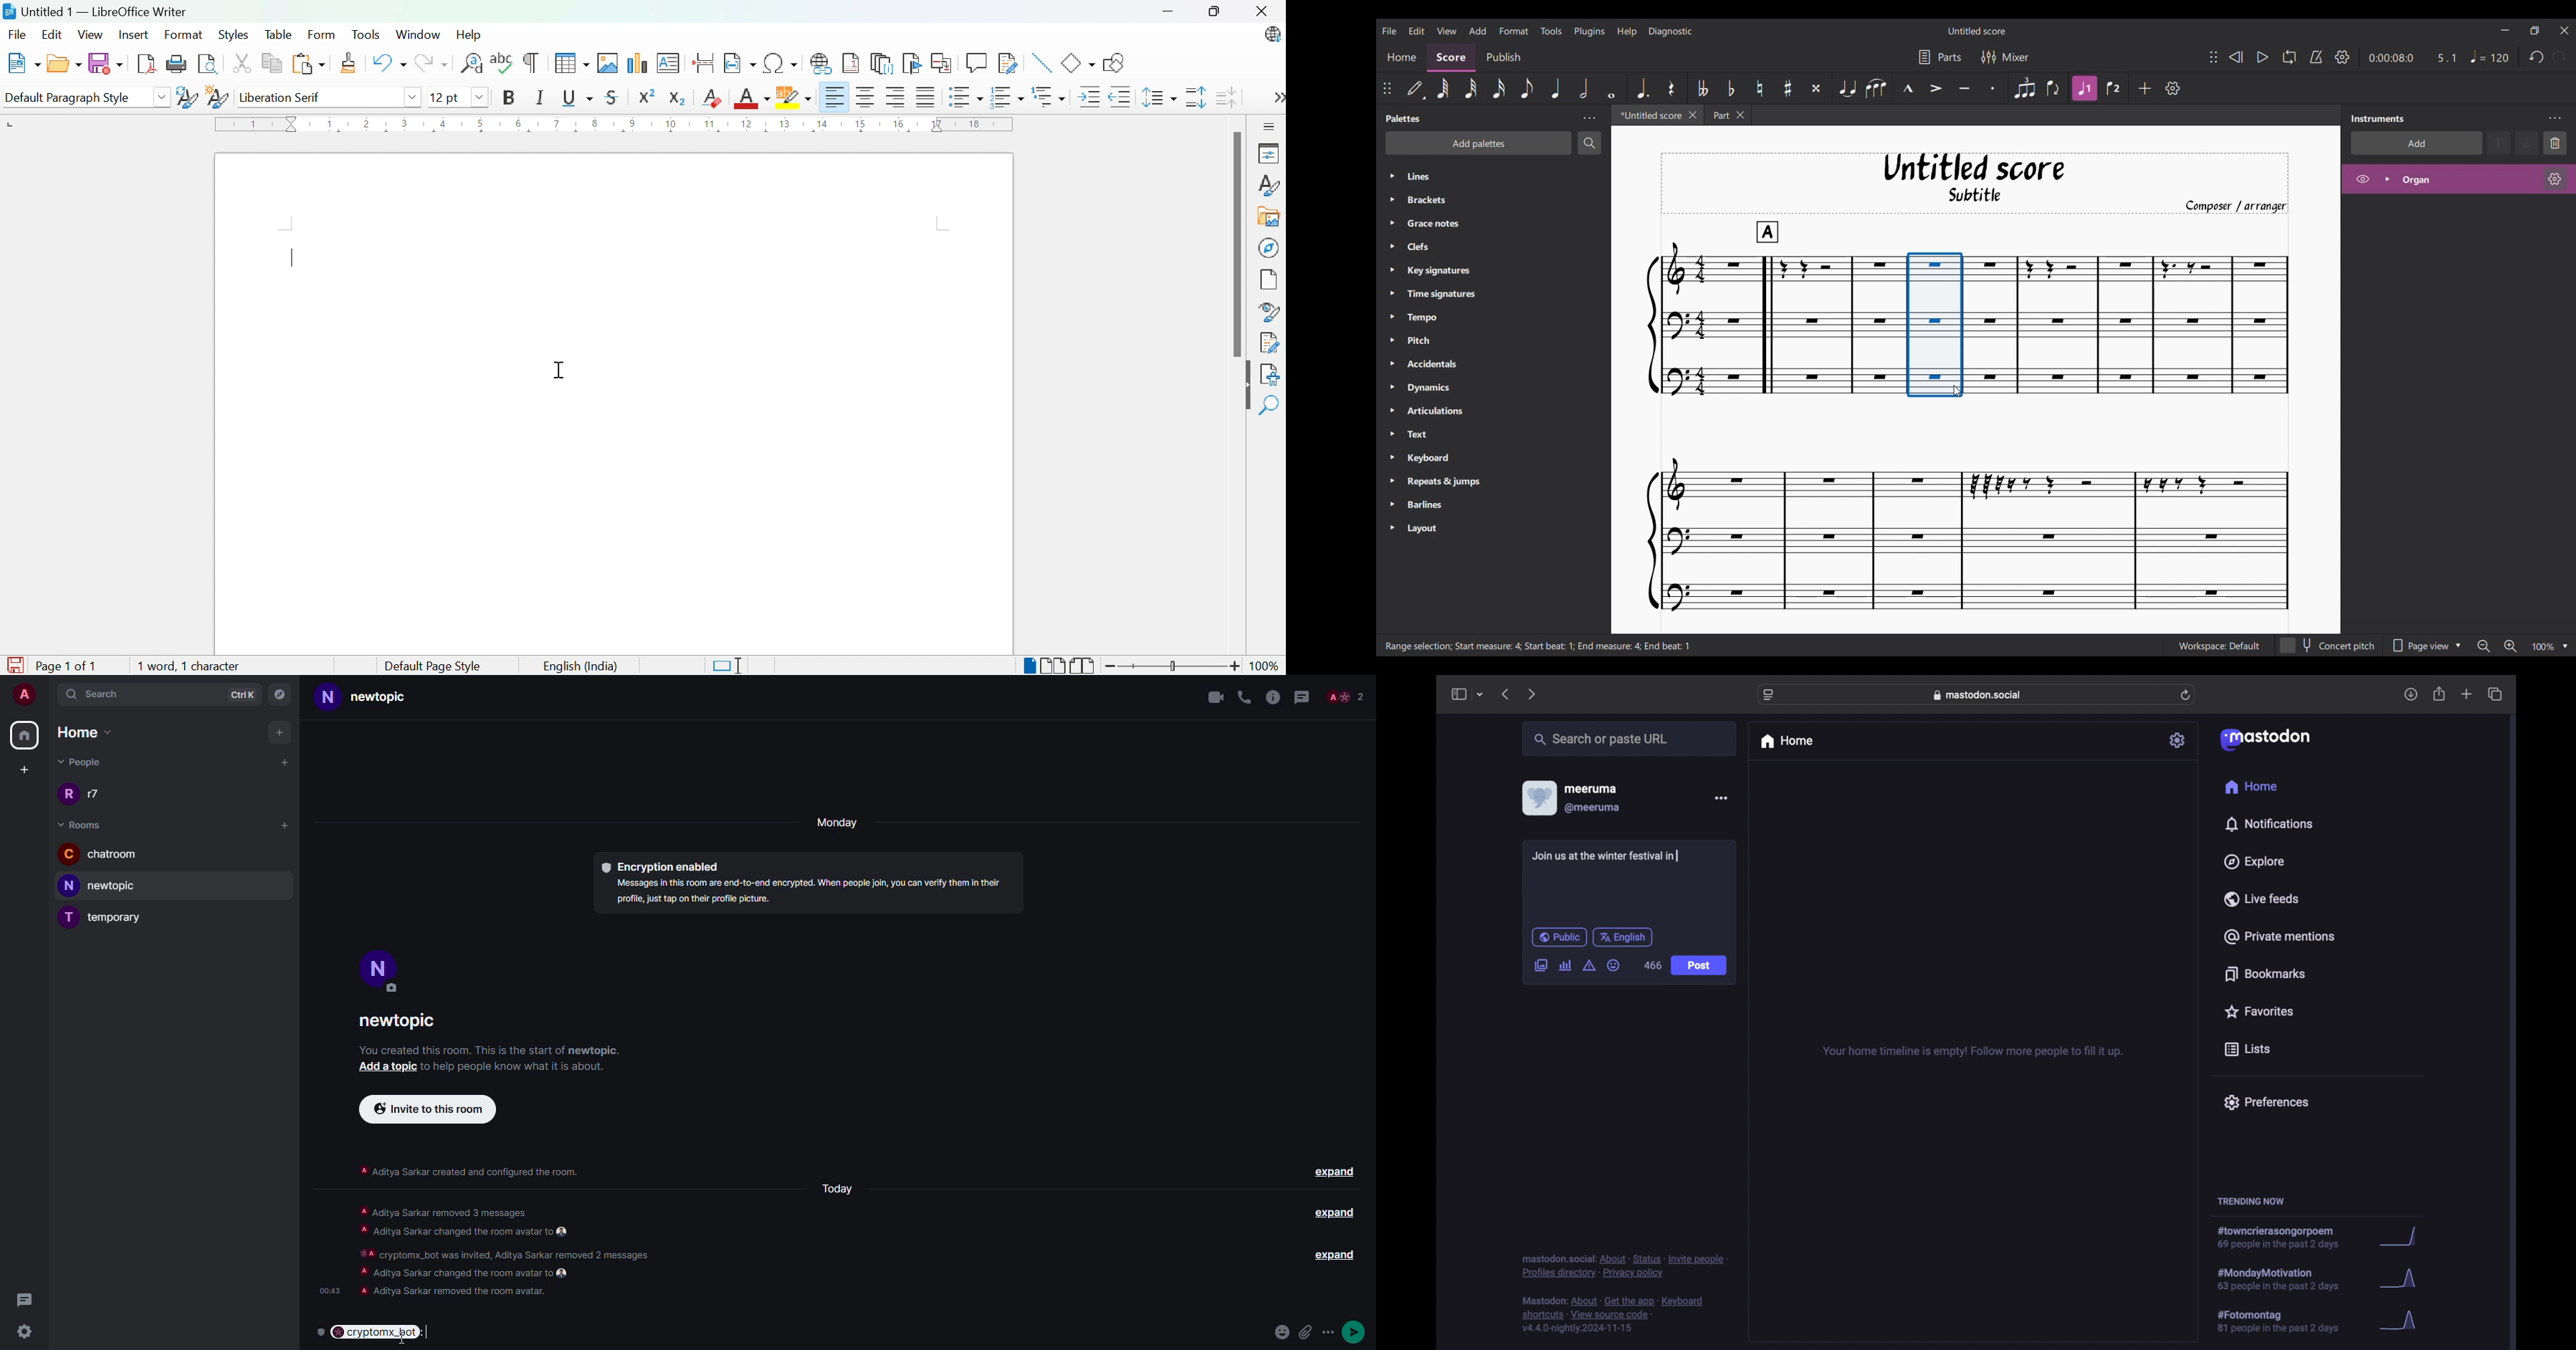 Image resolution: width=2576 pixels, height=1372 pixels. Describe the element at coordinates (1504, 57) in the screenshot. I see `Publish section` at that location.